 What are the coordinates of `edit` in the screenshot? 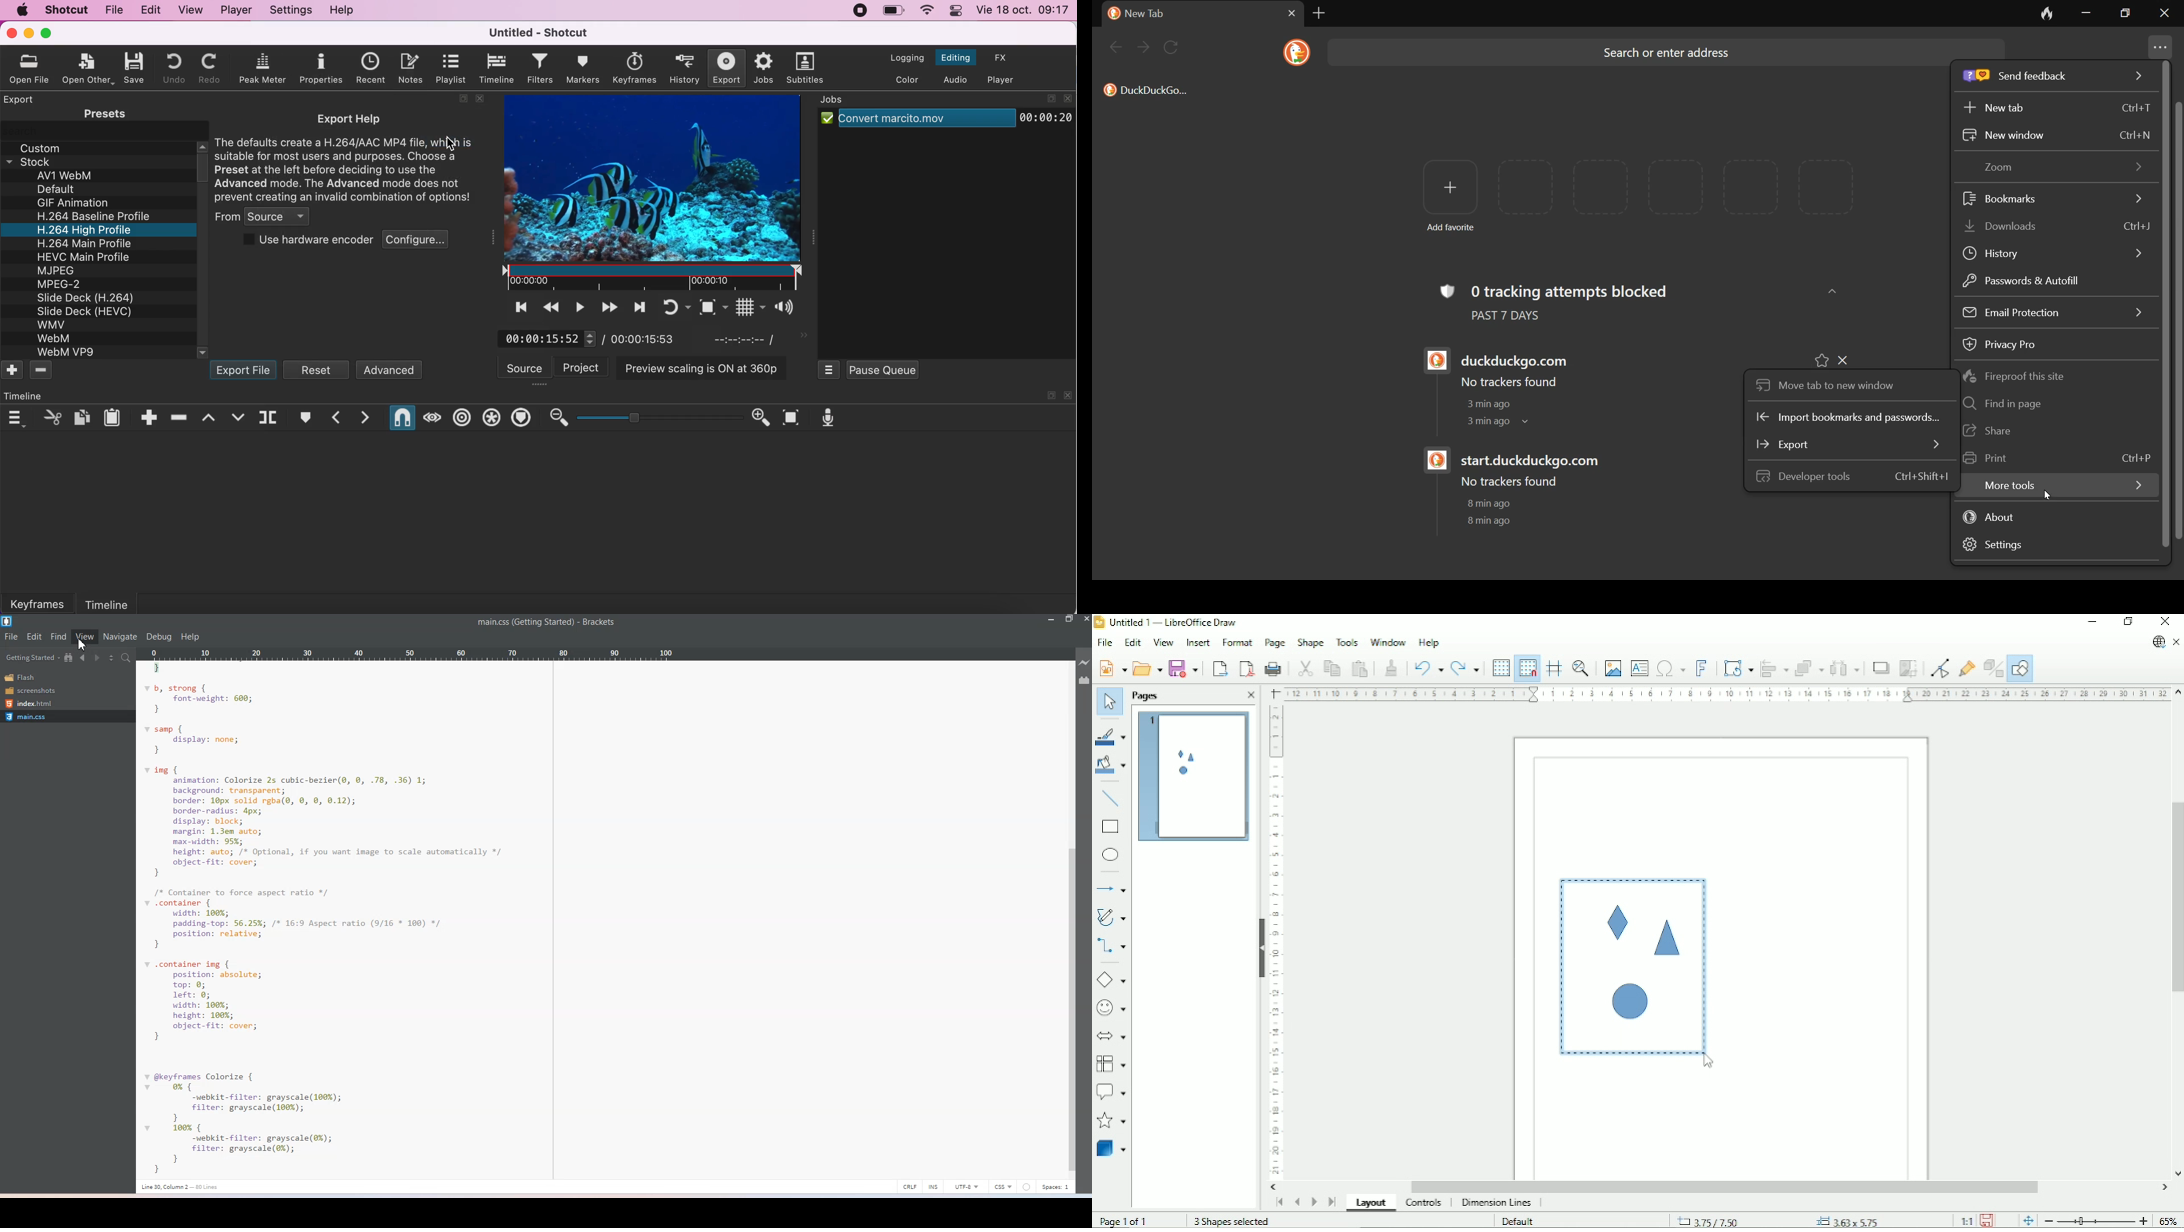 It's located at (149, 9).